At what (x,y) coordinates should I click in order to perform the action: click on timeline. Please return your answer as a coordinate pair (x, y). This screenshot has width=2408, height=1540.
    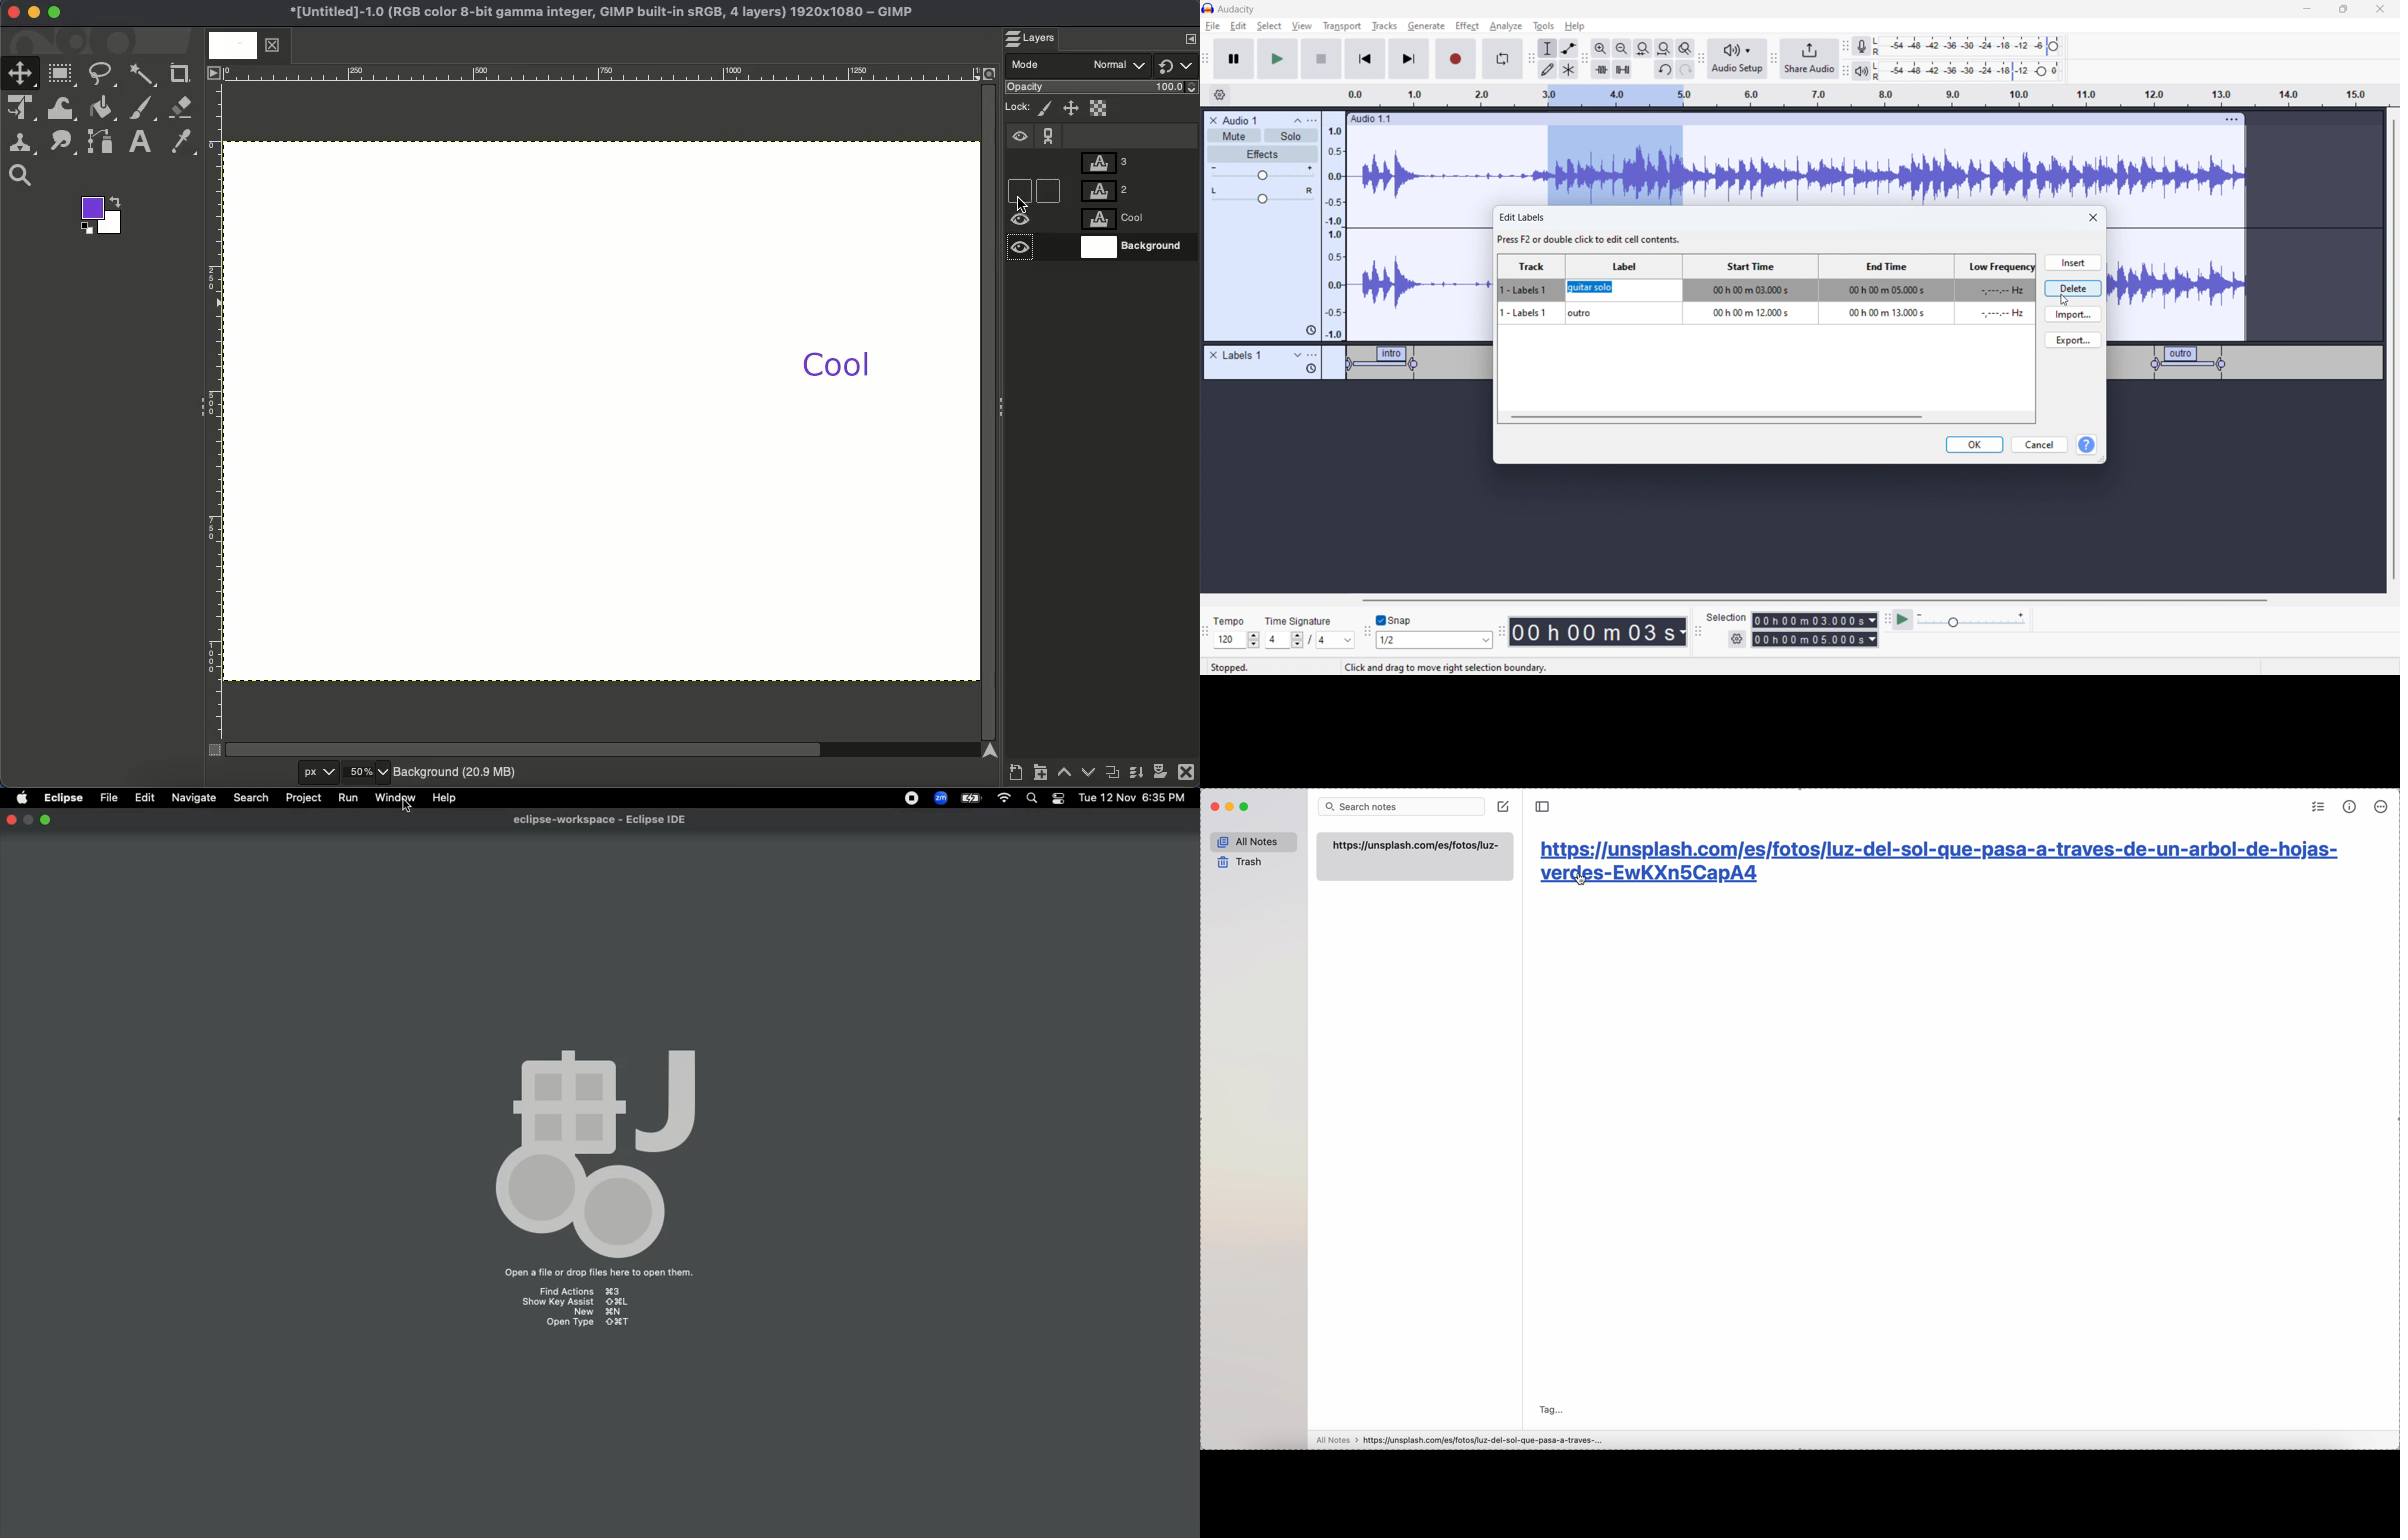
    Looking at the image, I should click on (1891, 96).